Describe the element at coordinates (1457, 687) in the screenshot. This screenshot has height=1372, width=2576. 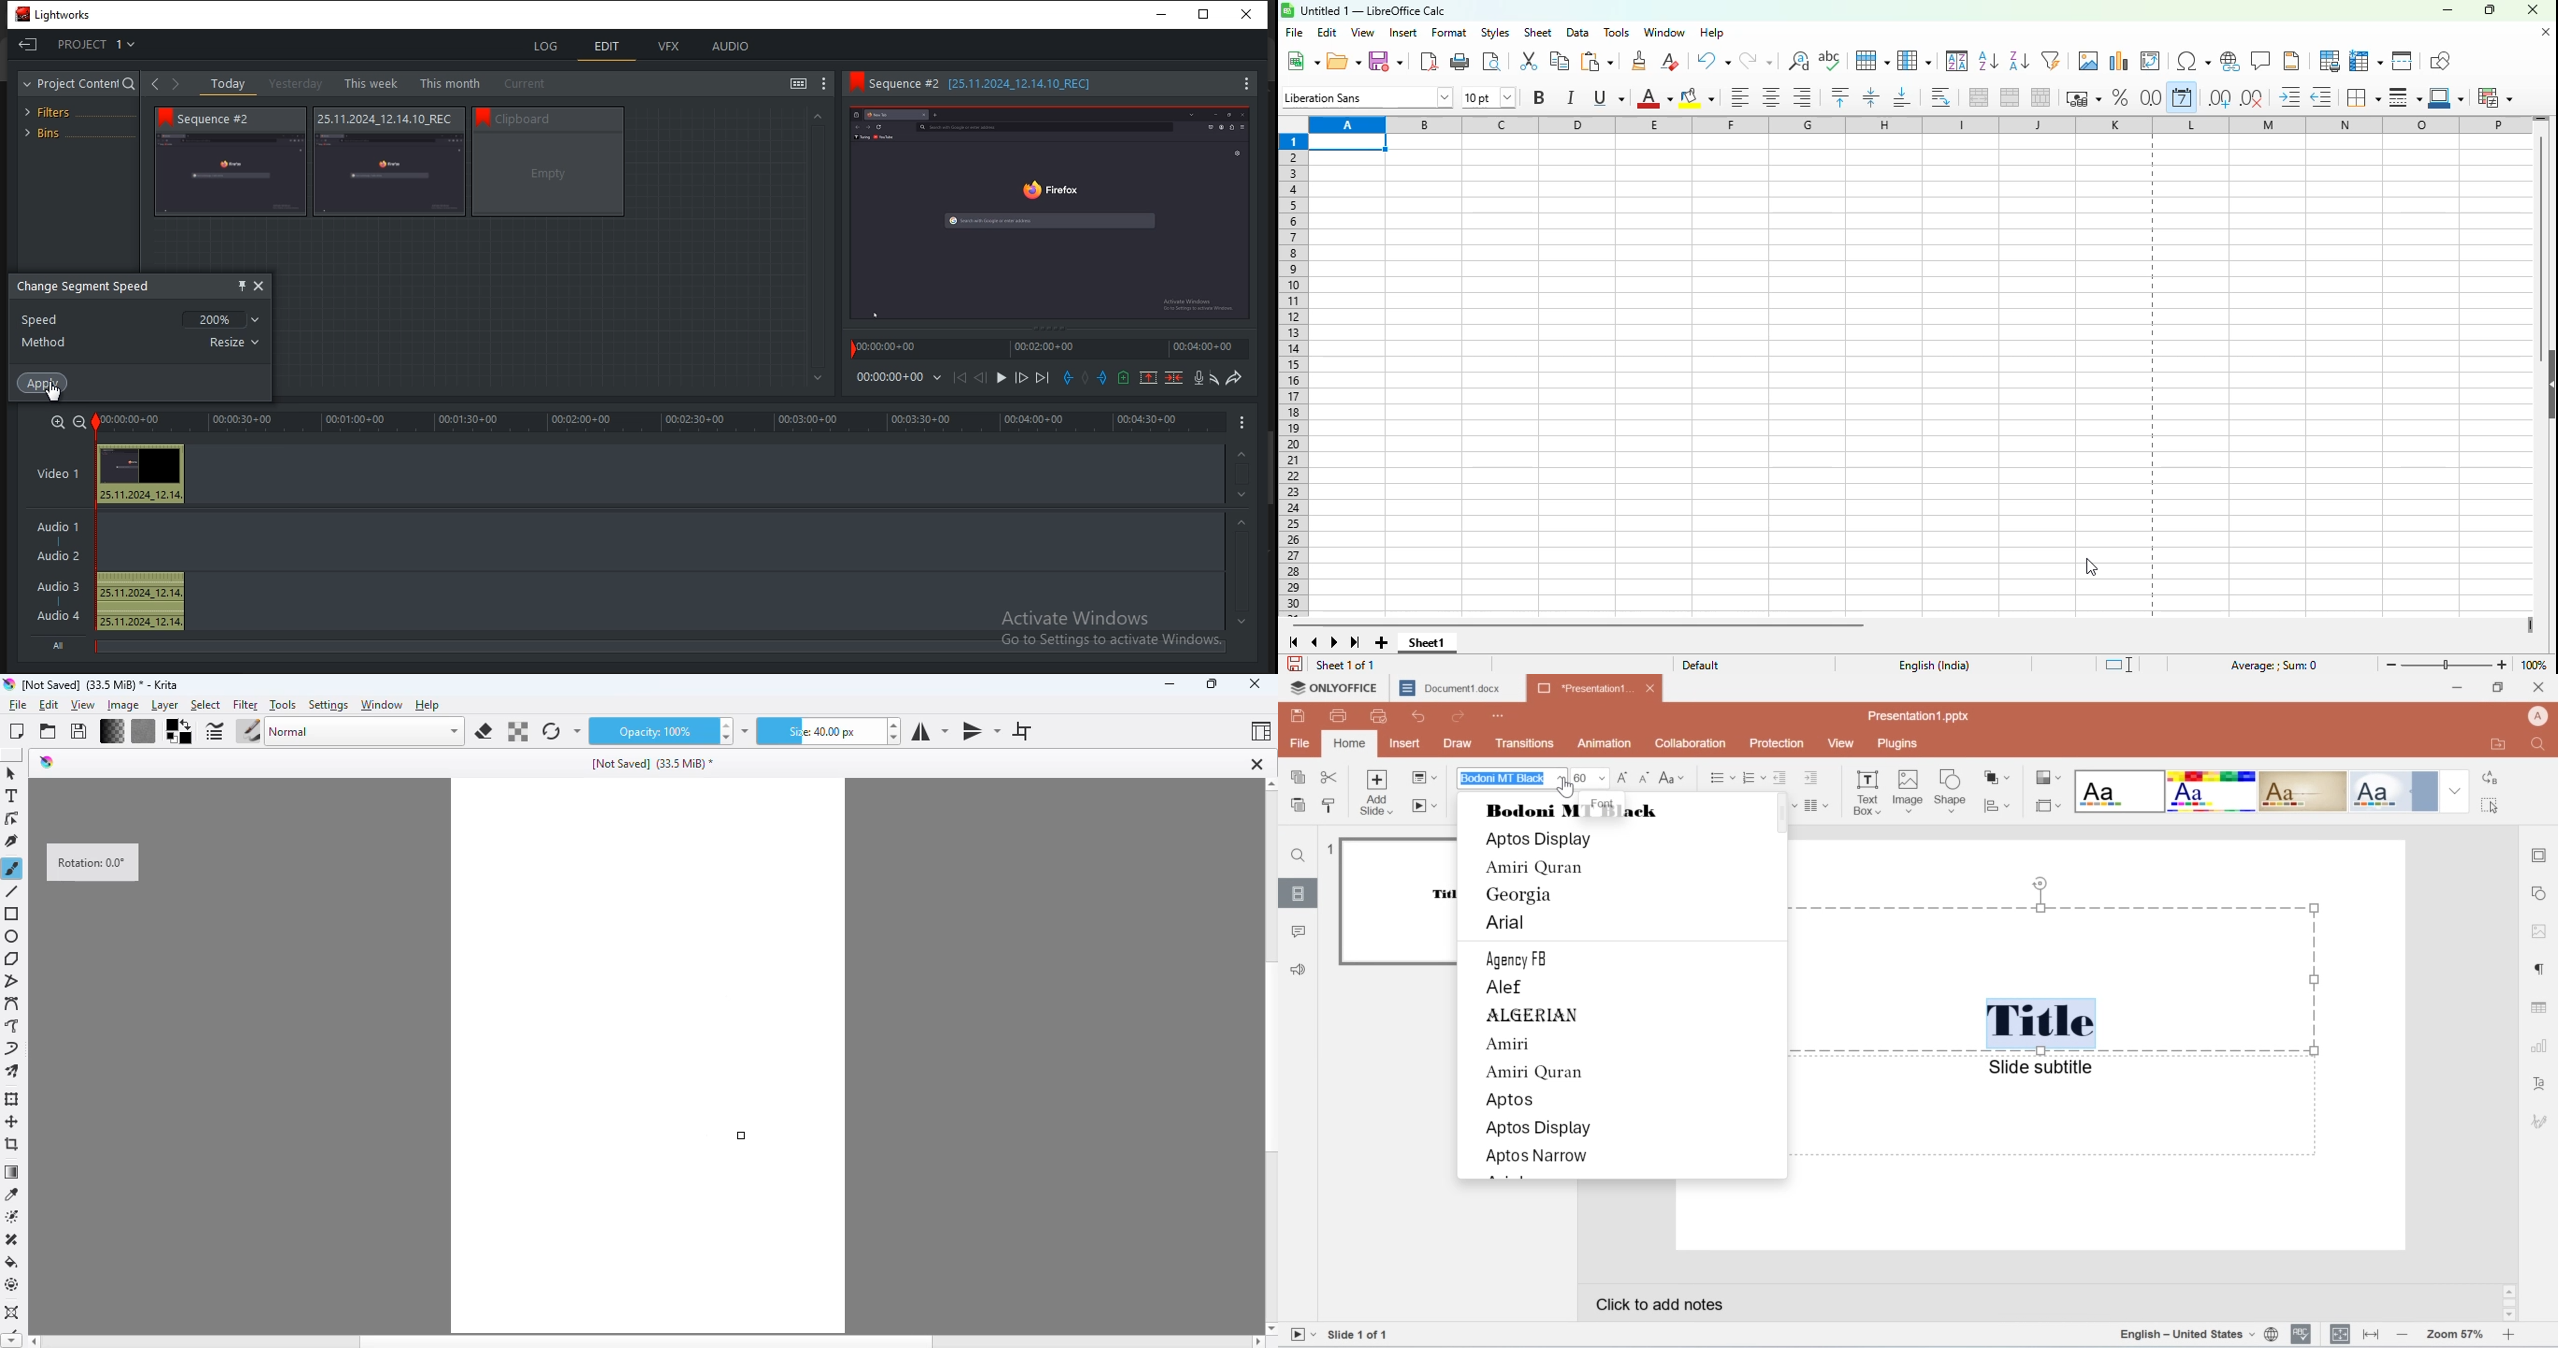
I see `Document1.docx` at that location.